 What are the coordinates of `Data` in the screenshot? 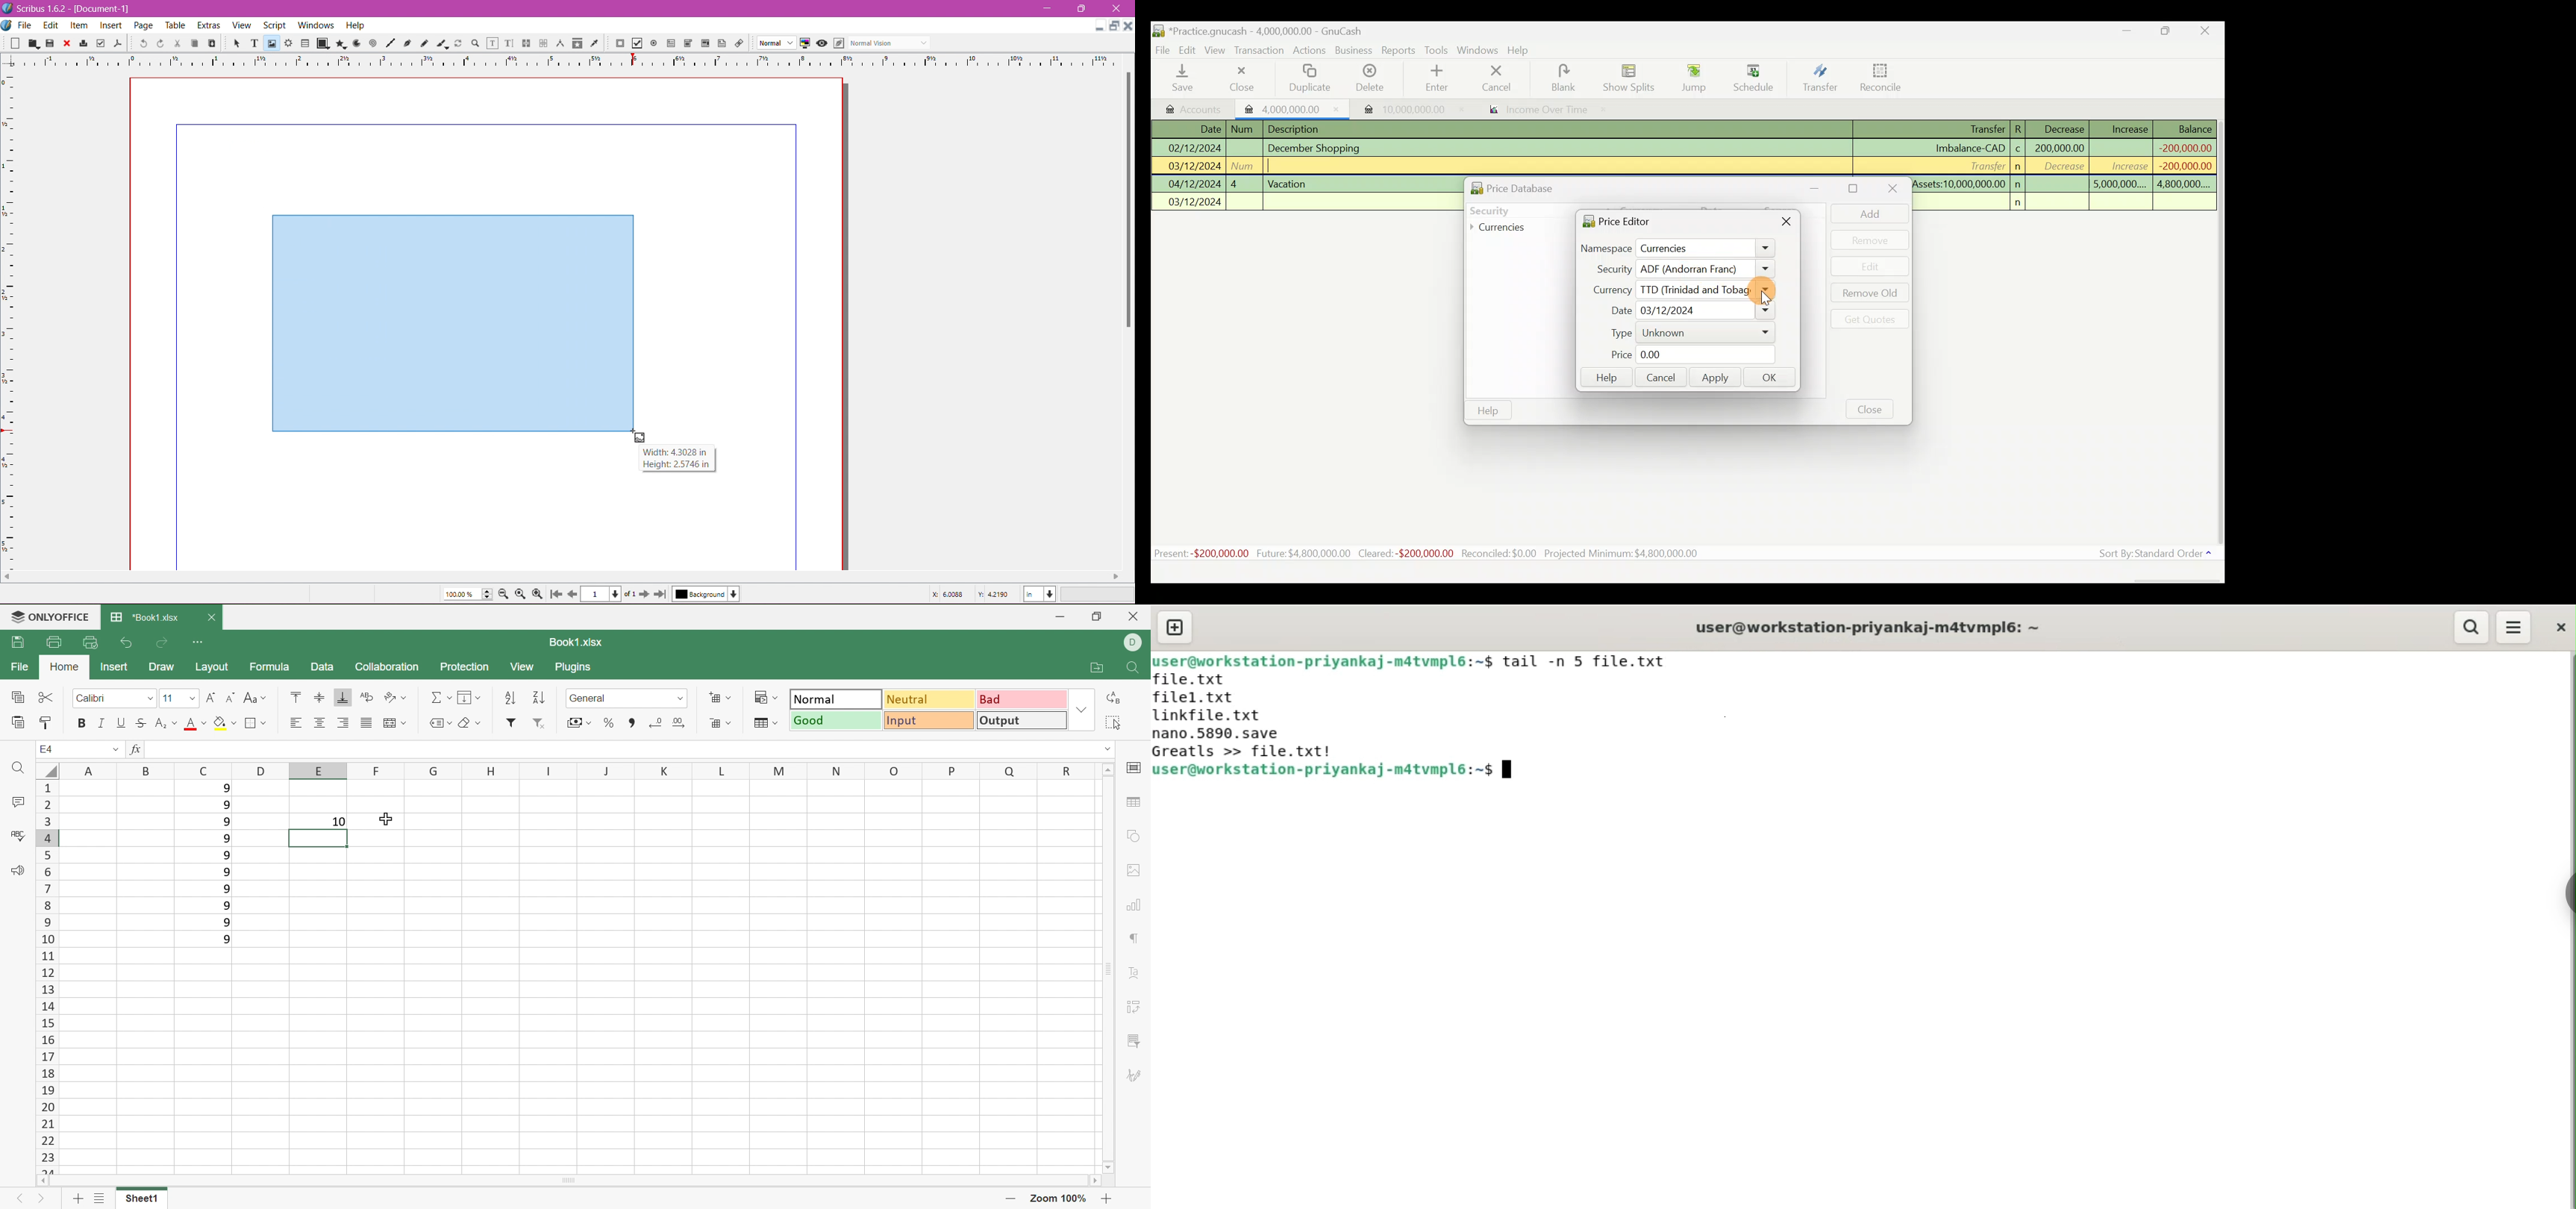 It's located at (322, 665).